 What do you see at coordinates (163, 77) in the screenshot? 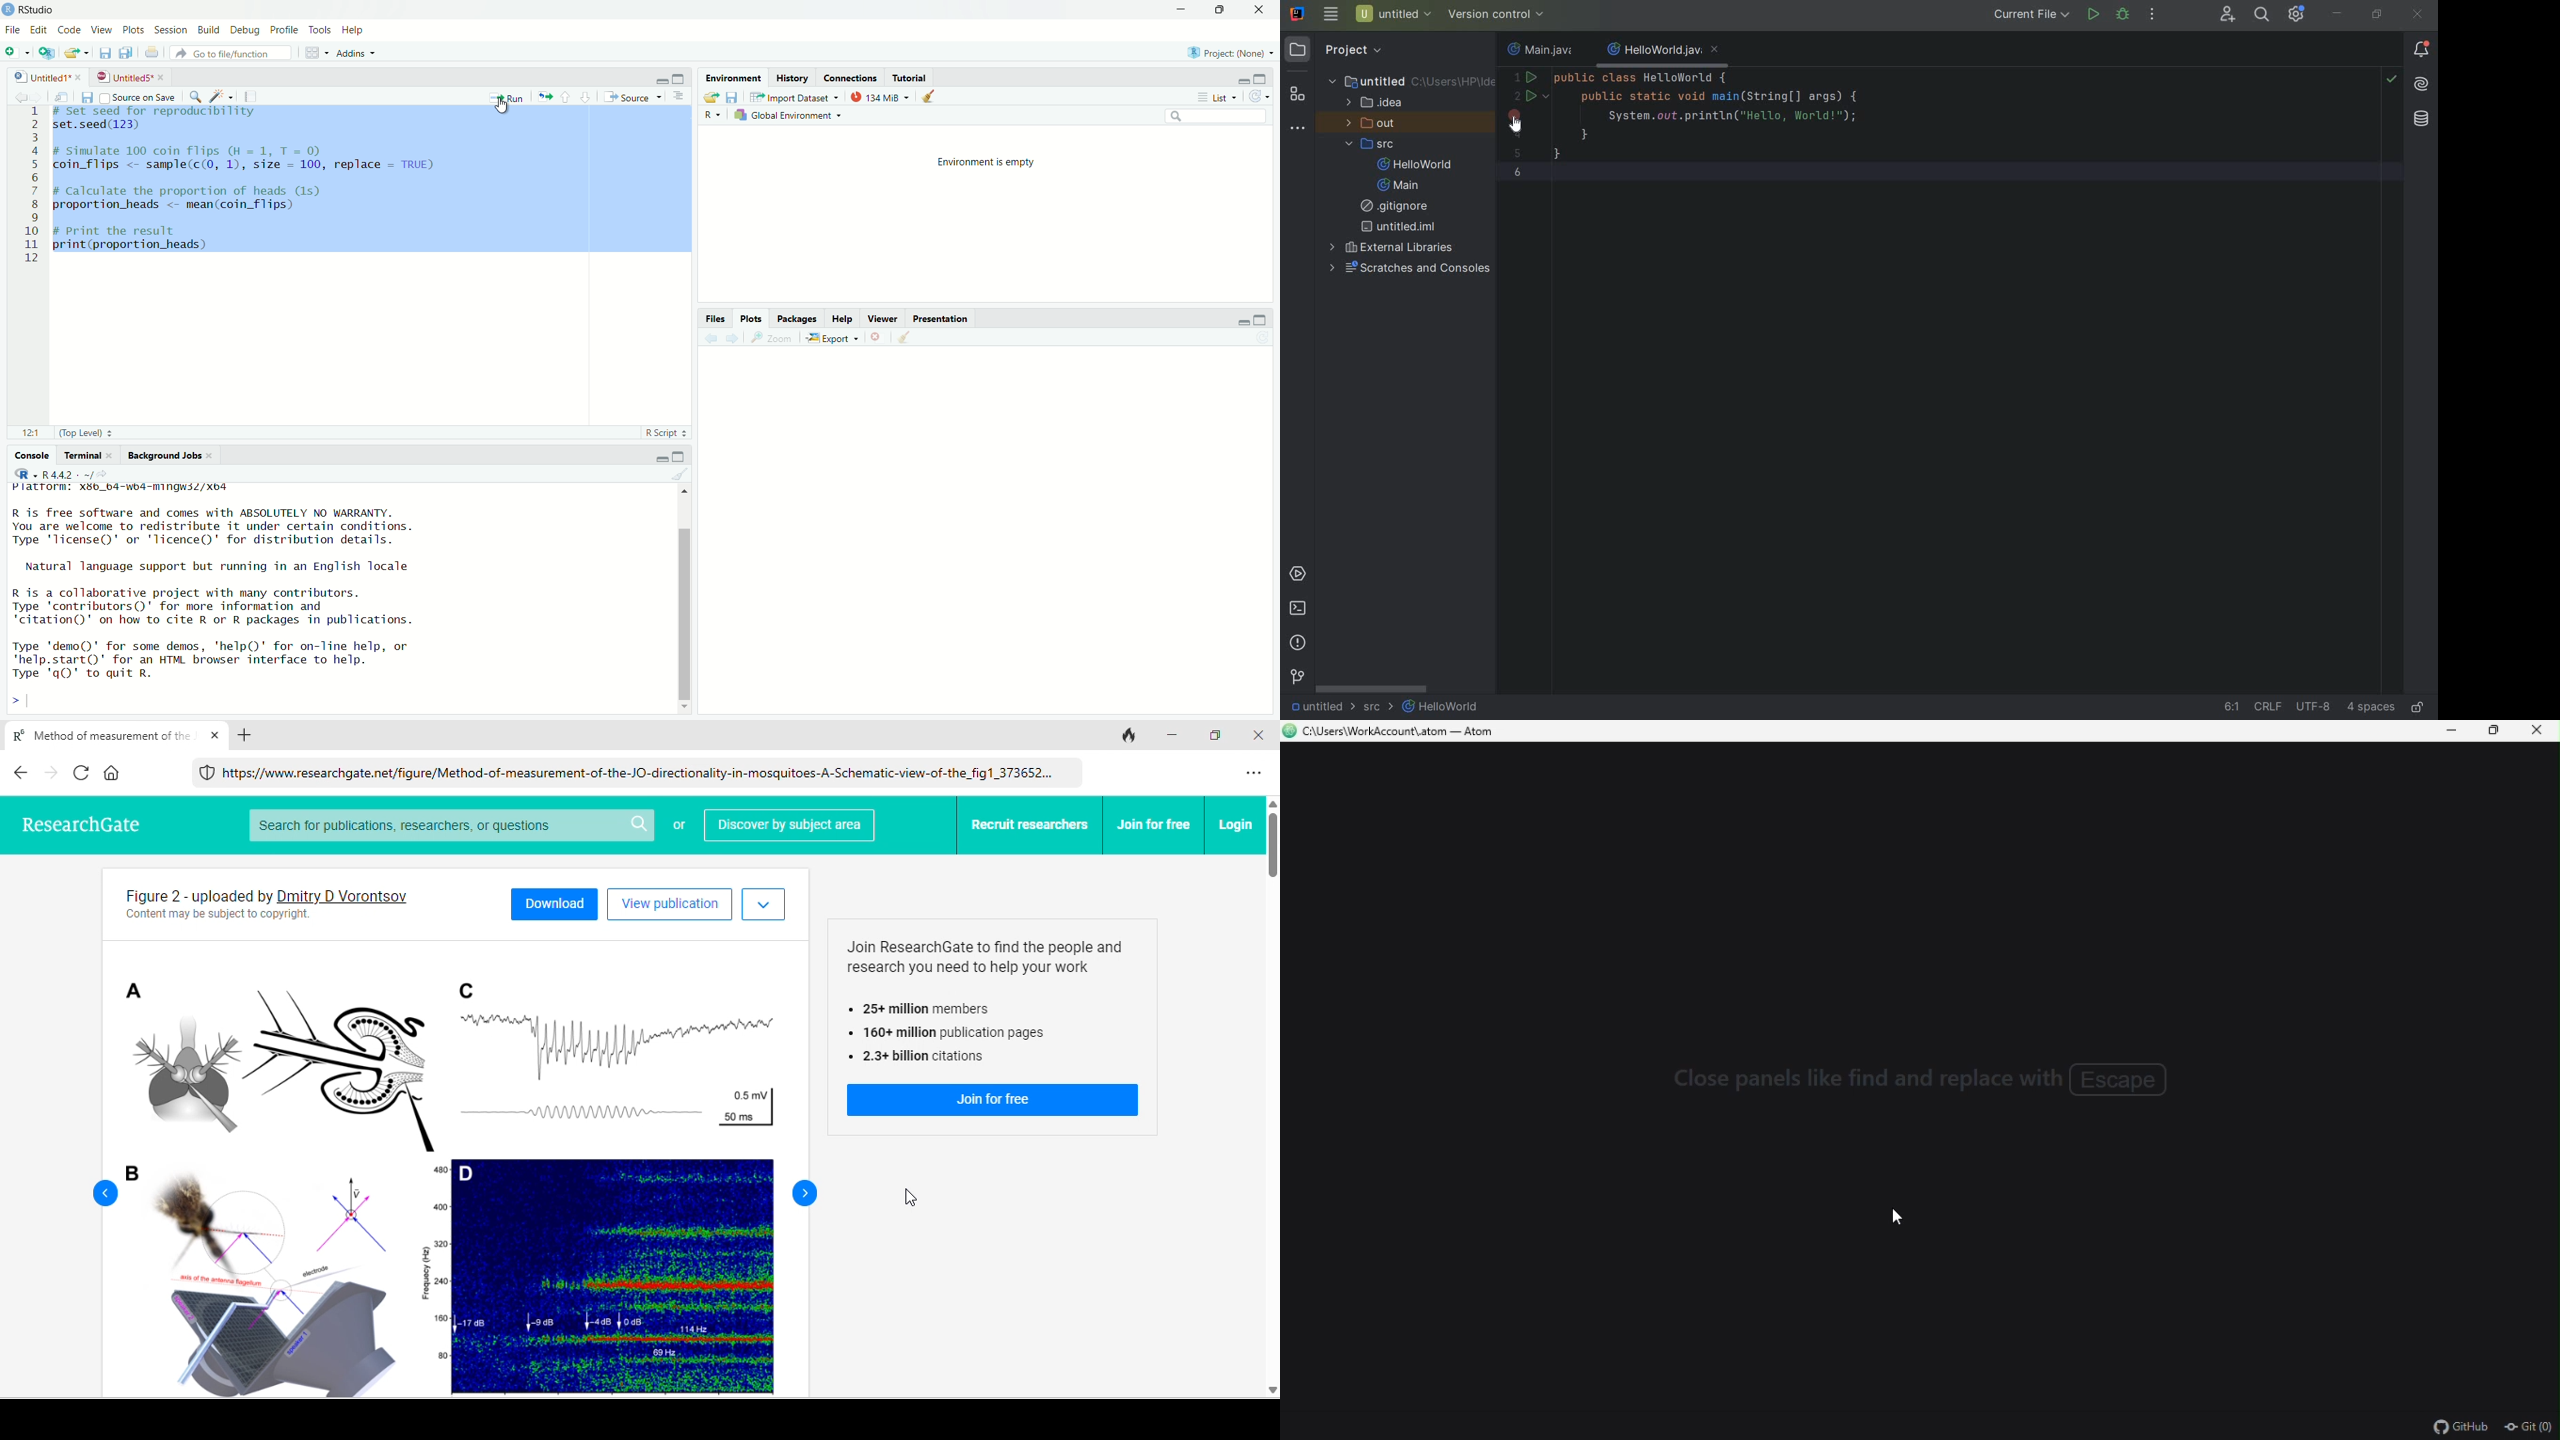
I see `close` at bounding box center [163, 77].